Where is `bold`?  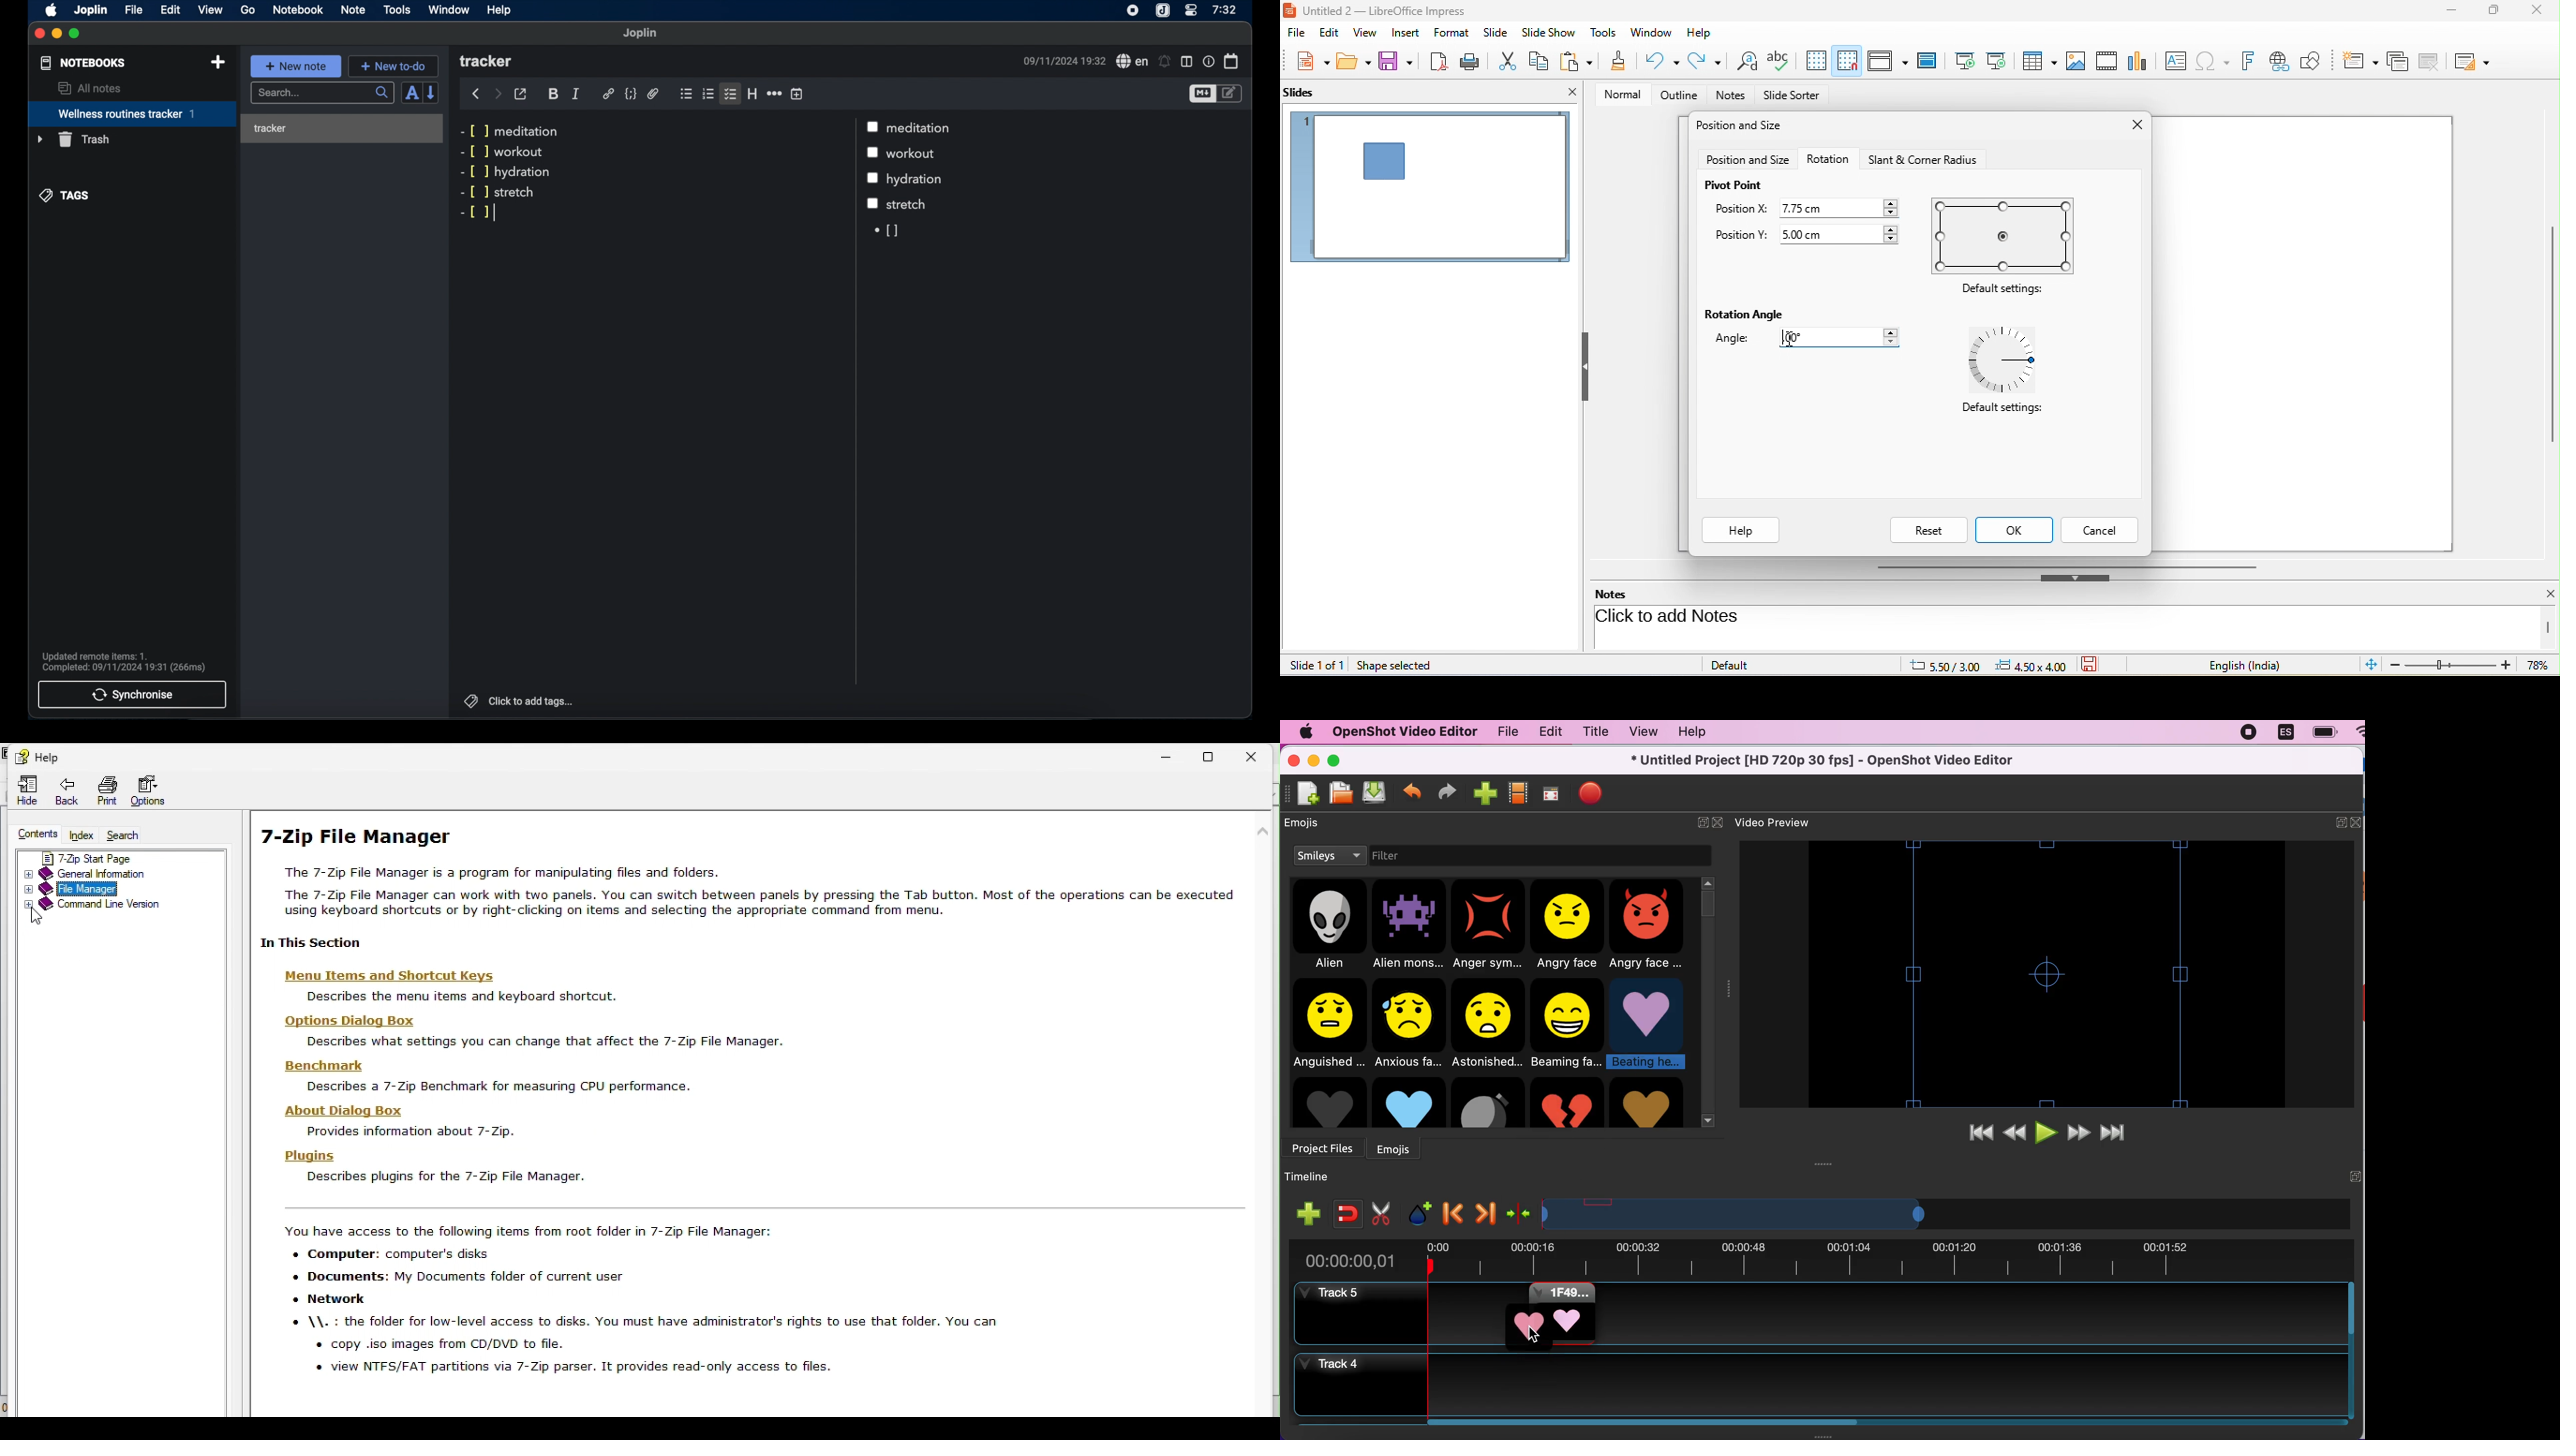 bold is located at coordinates (553, 95).